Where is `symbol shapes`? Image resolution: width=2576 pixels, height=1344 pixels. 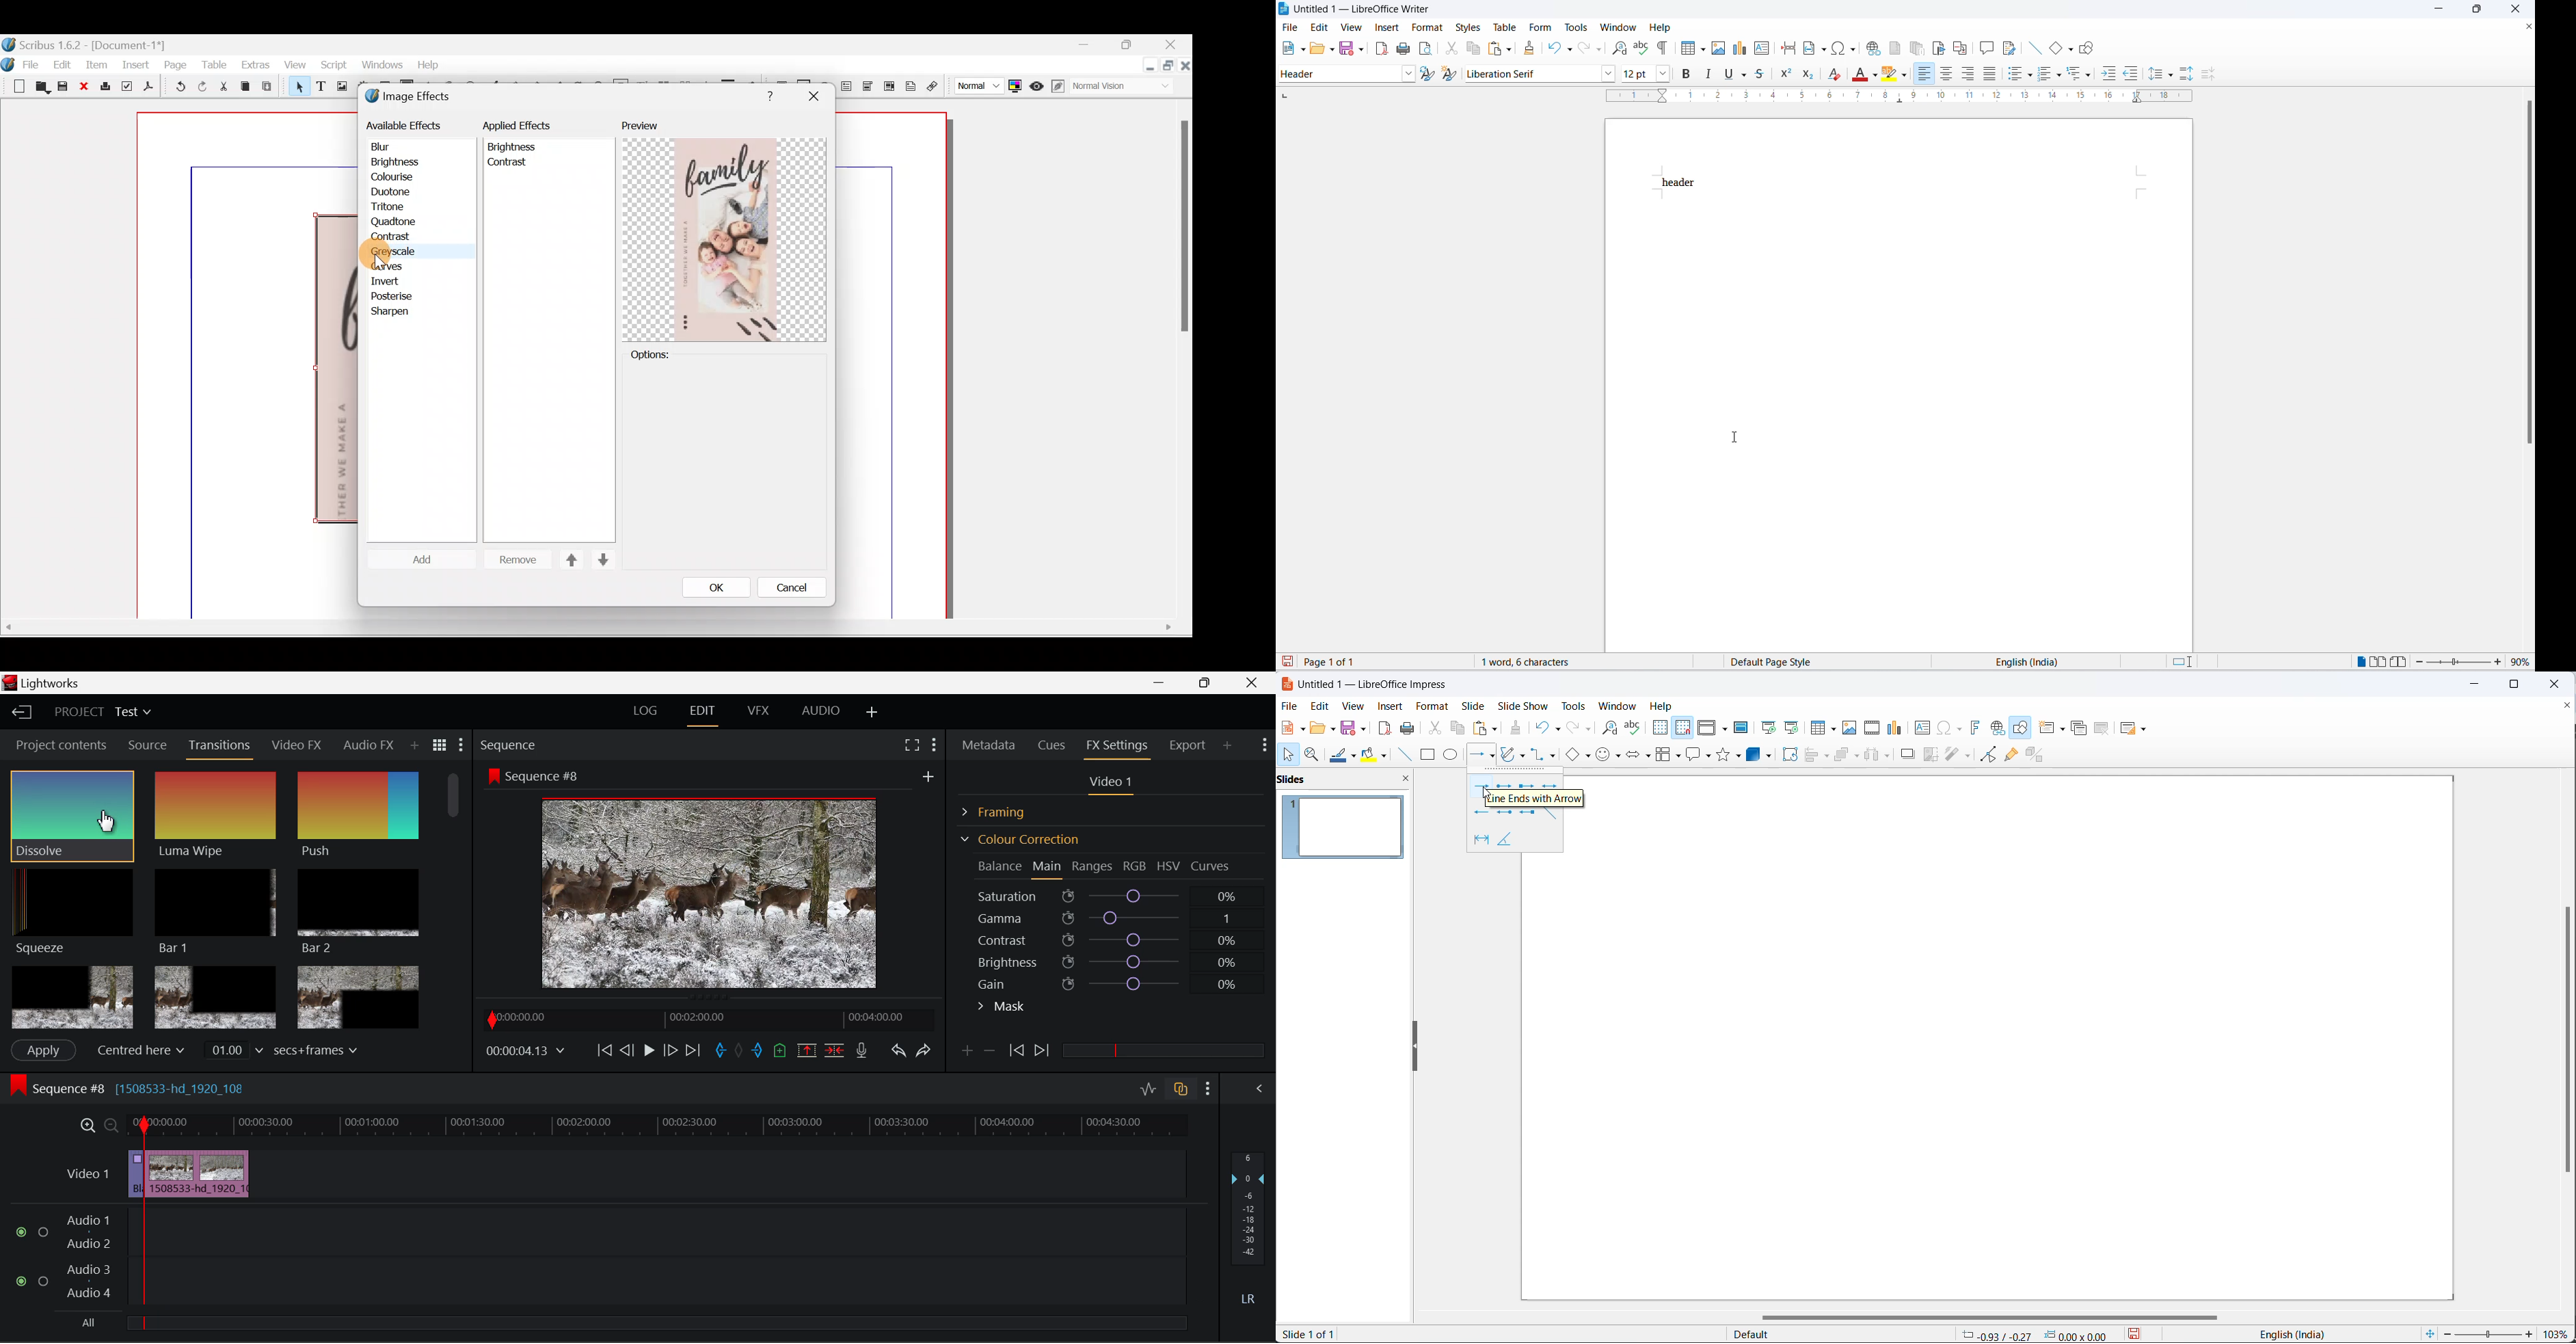
symbol shapes is located at coordinates (1609, 757).